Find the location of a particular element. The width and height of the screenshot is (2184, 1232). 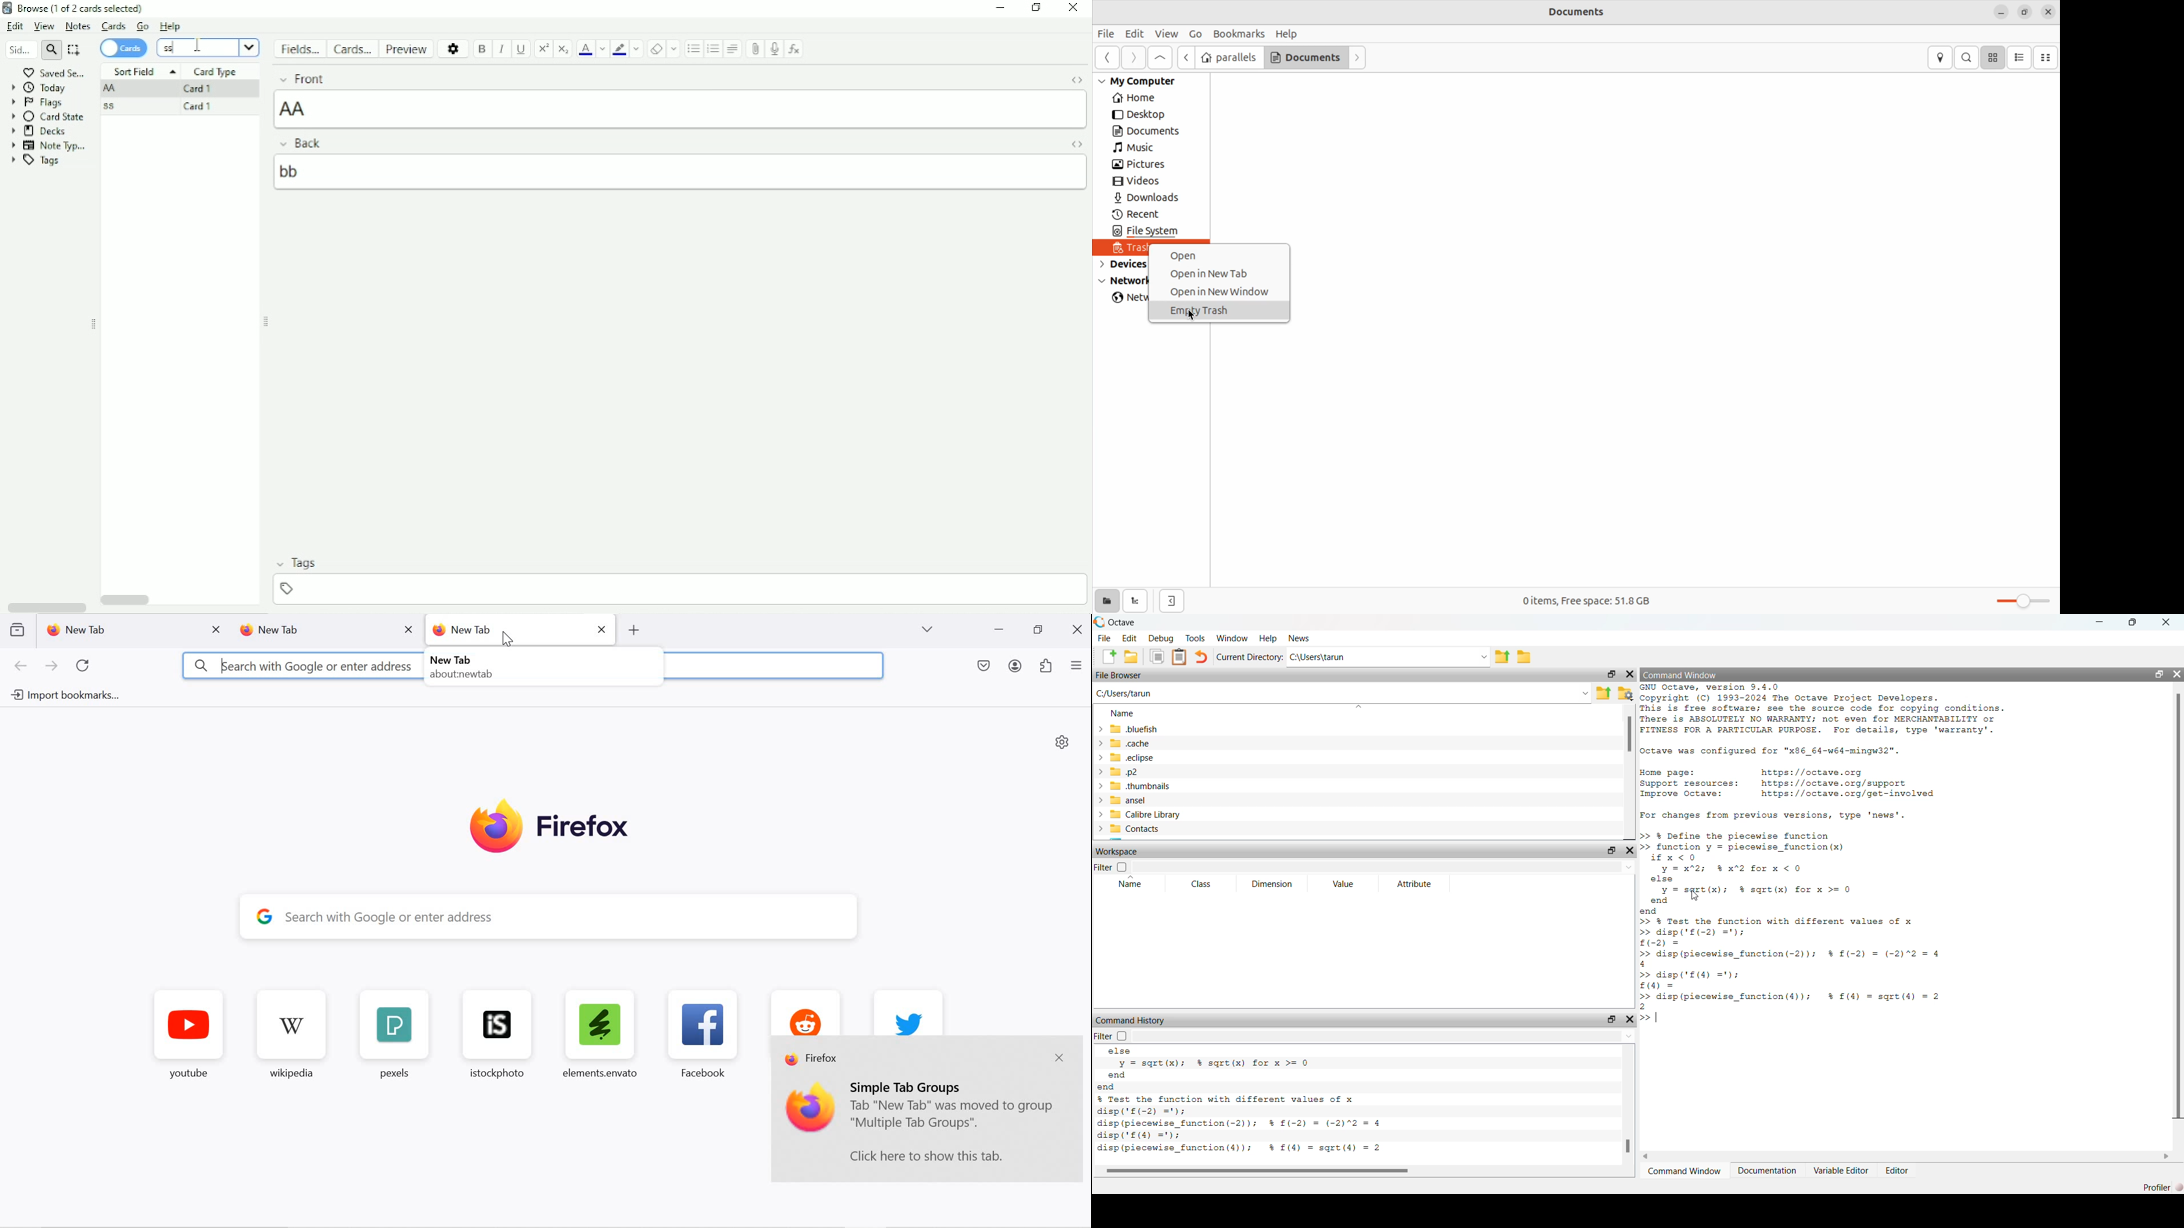

Unordered list is located at coordinates (692, 49).